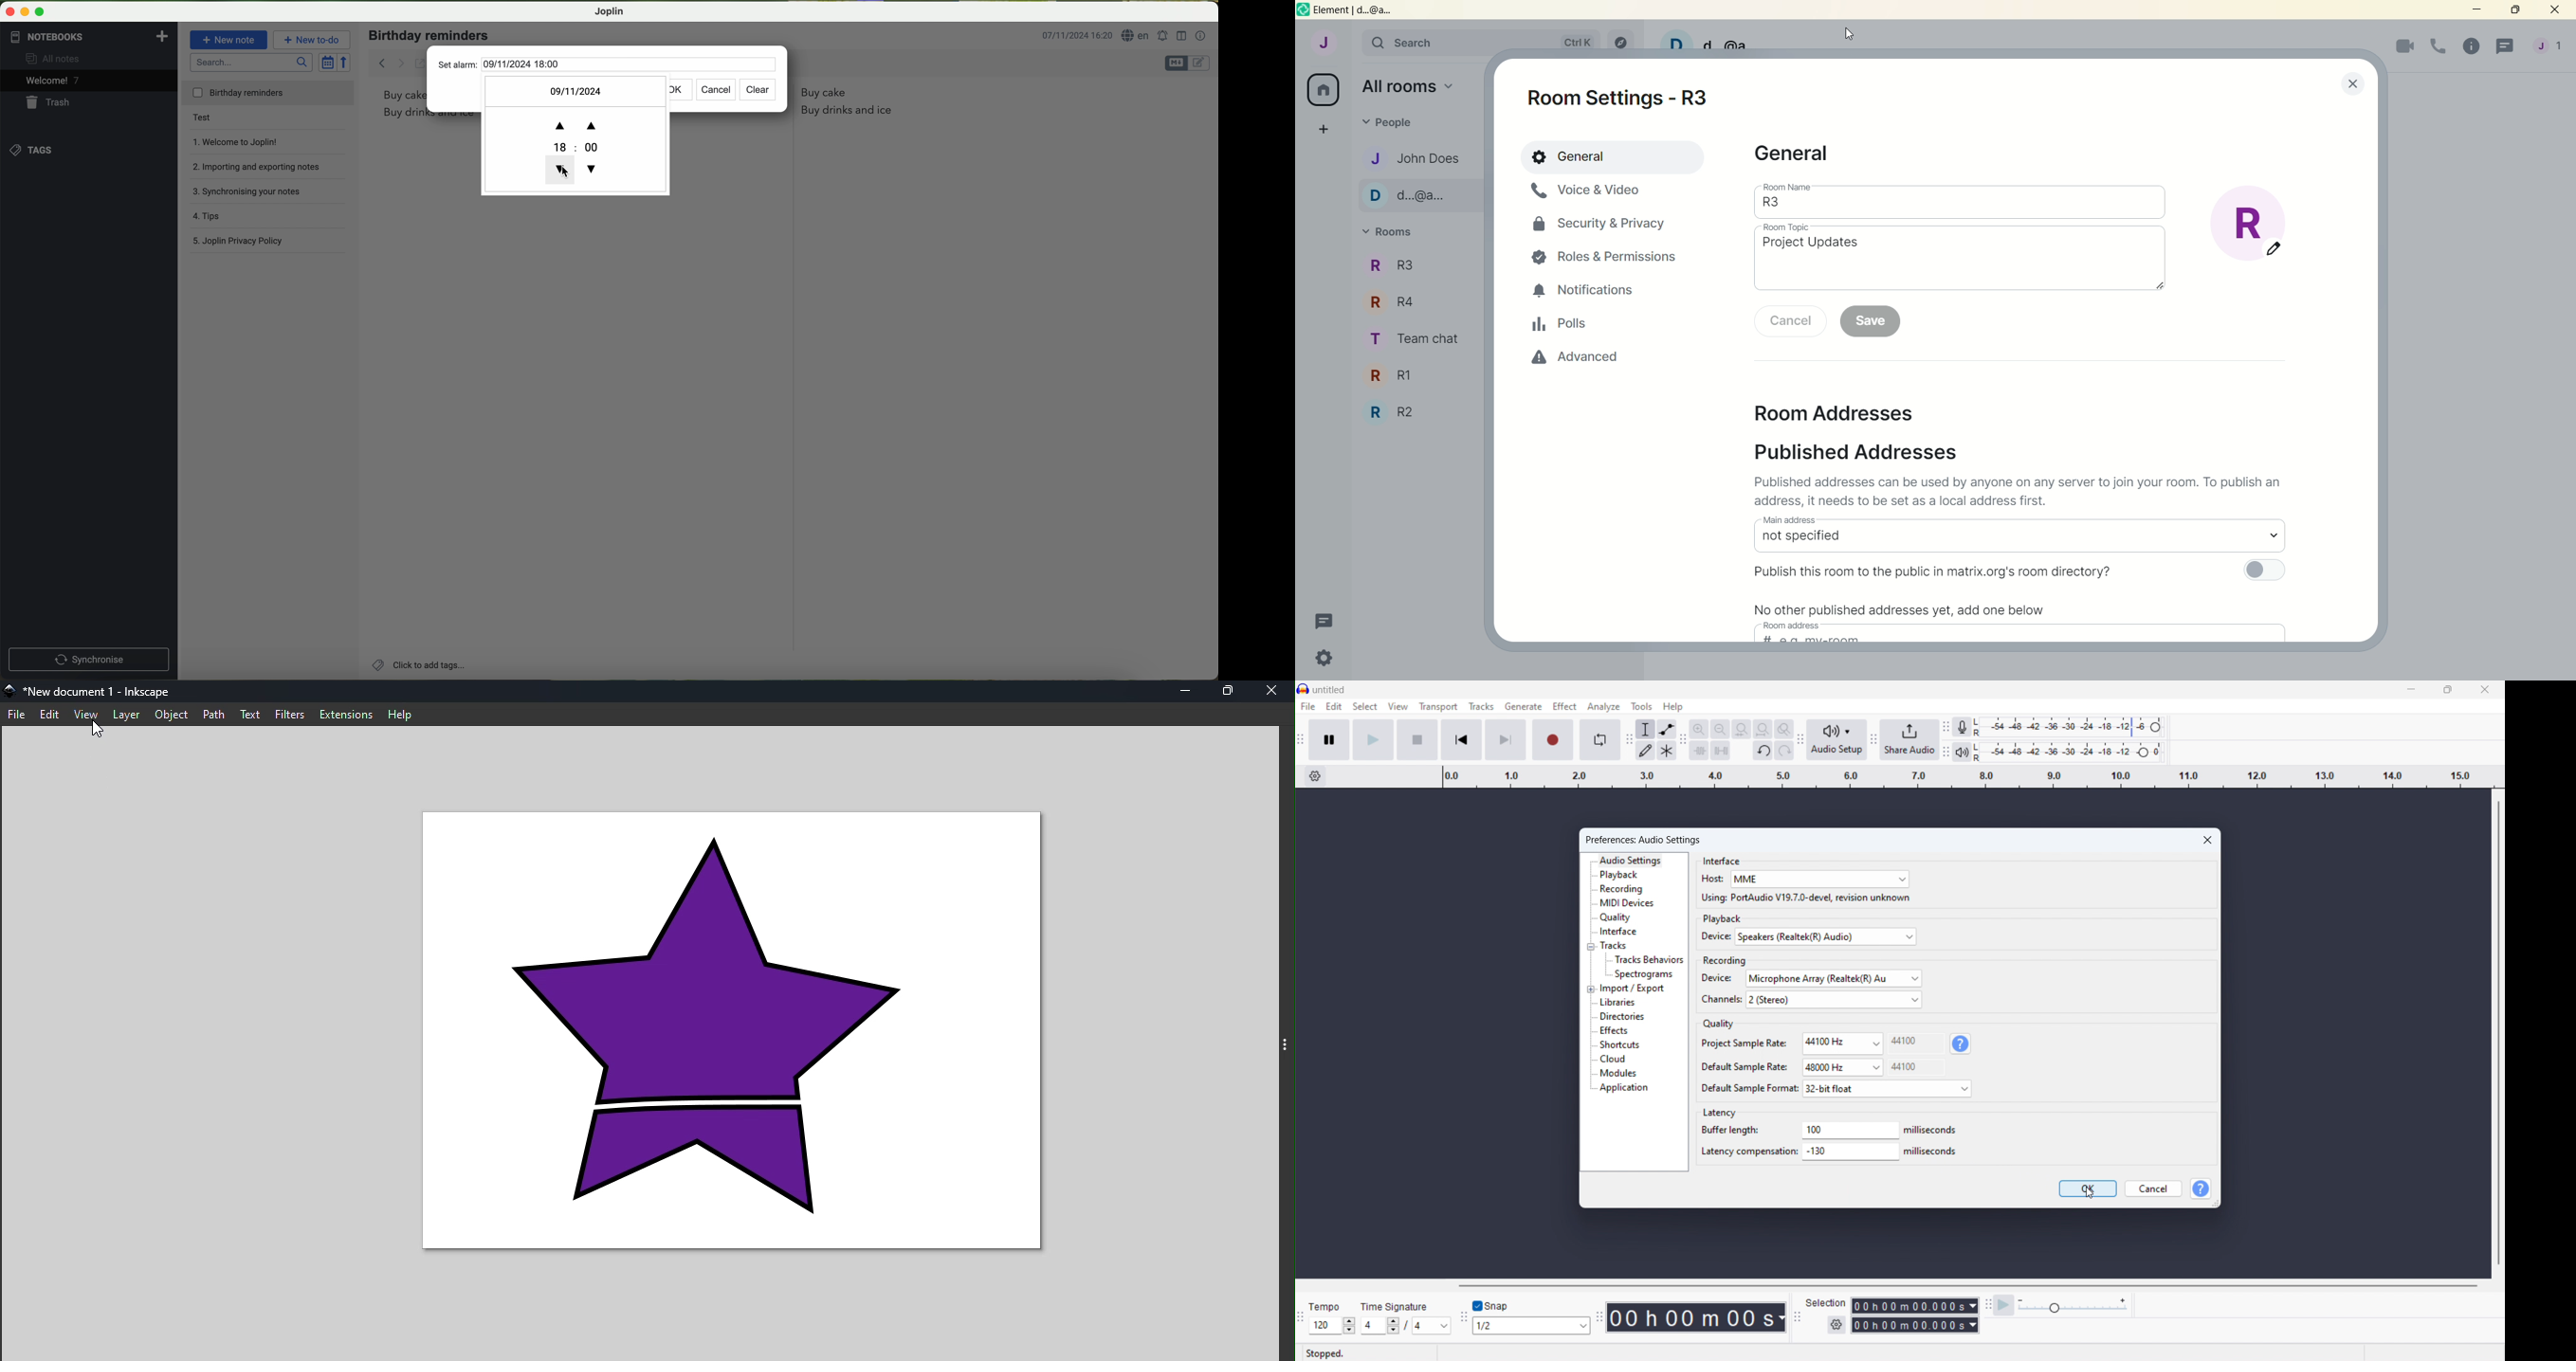 This screenshot has width=2576, height=1372. What do you see at coordinates (1910, 740) in the screenshot?
I see `share audio` at bounding box center [1910, 740].